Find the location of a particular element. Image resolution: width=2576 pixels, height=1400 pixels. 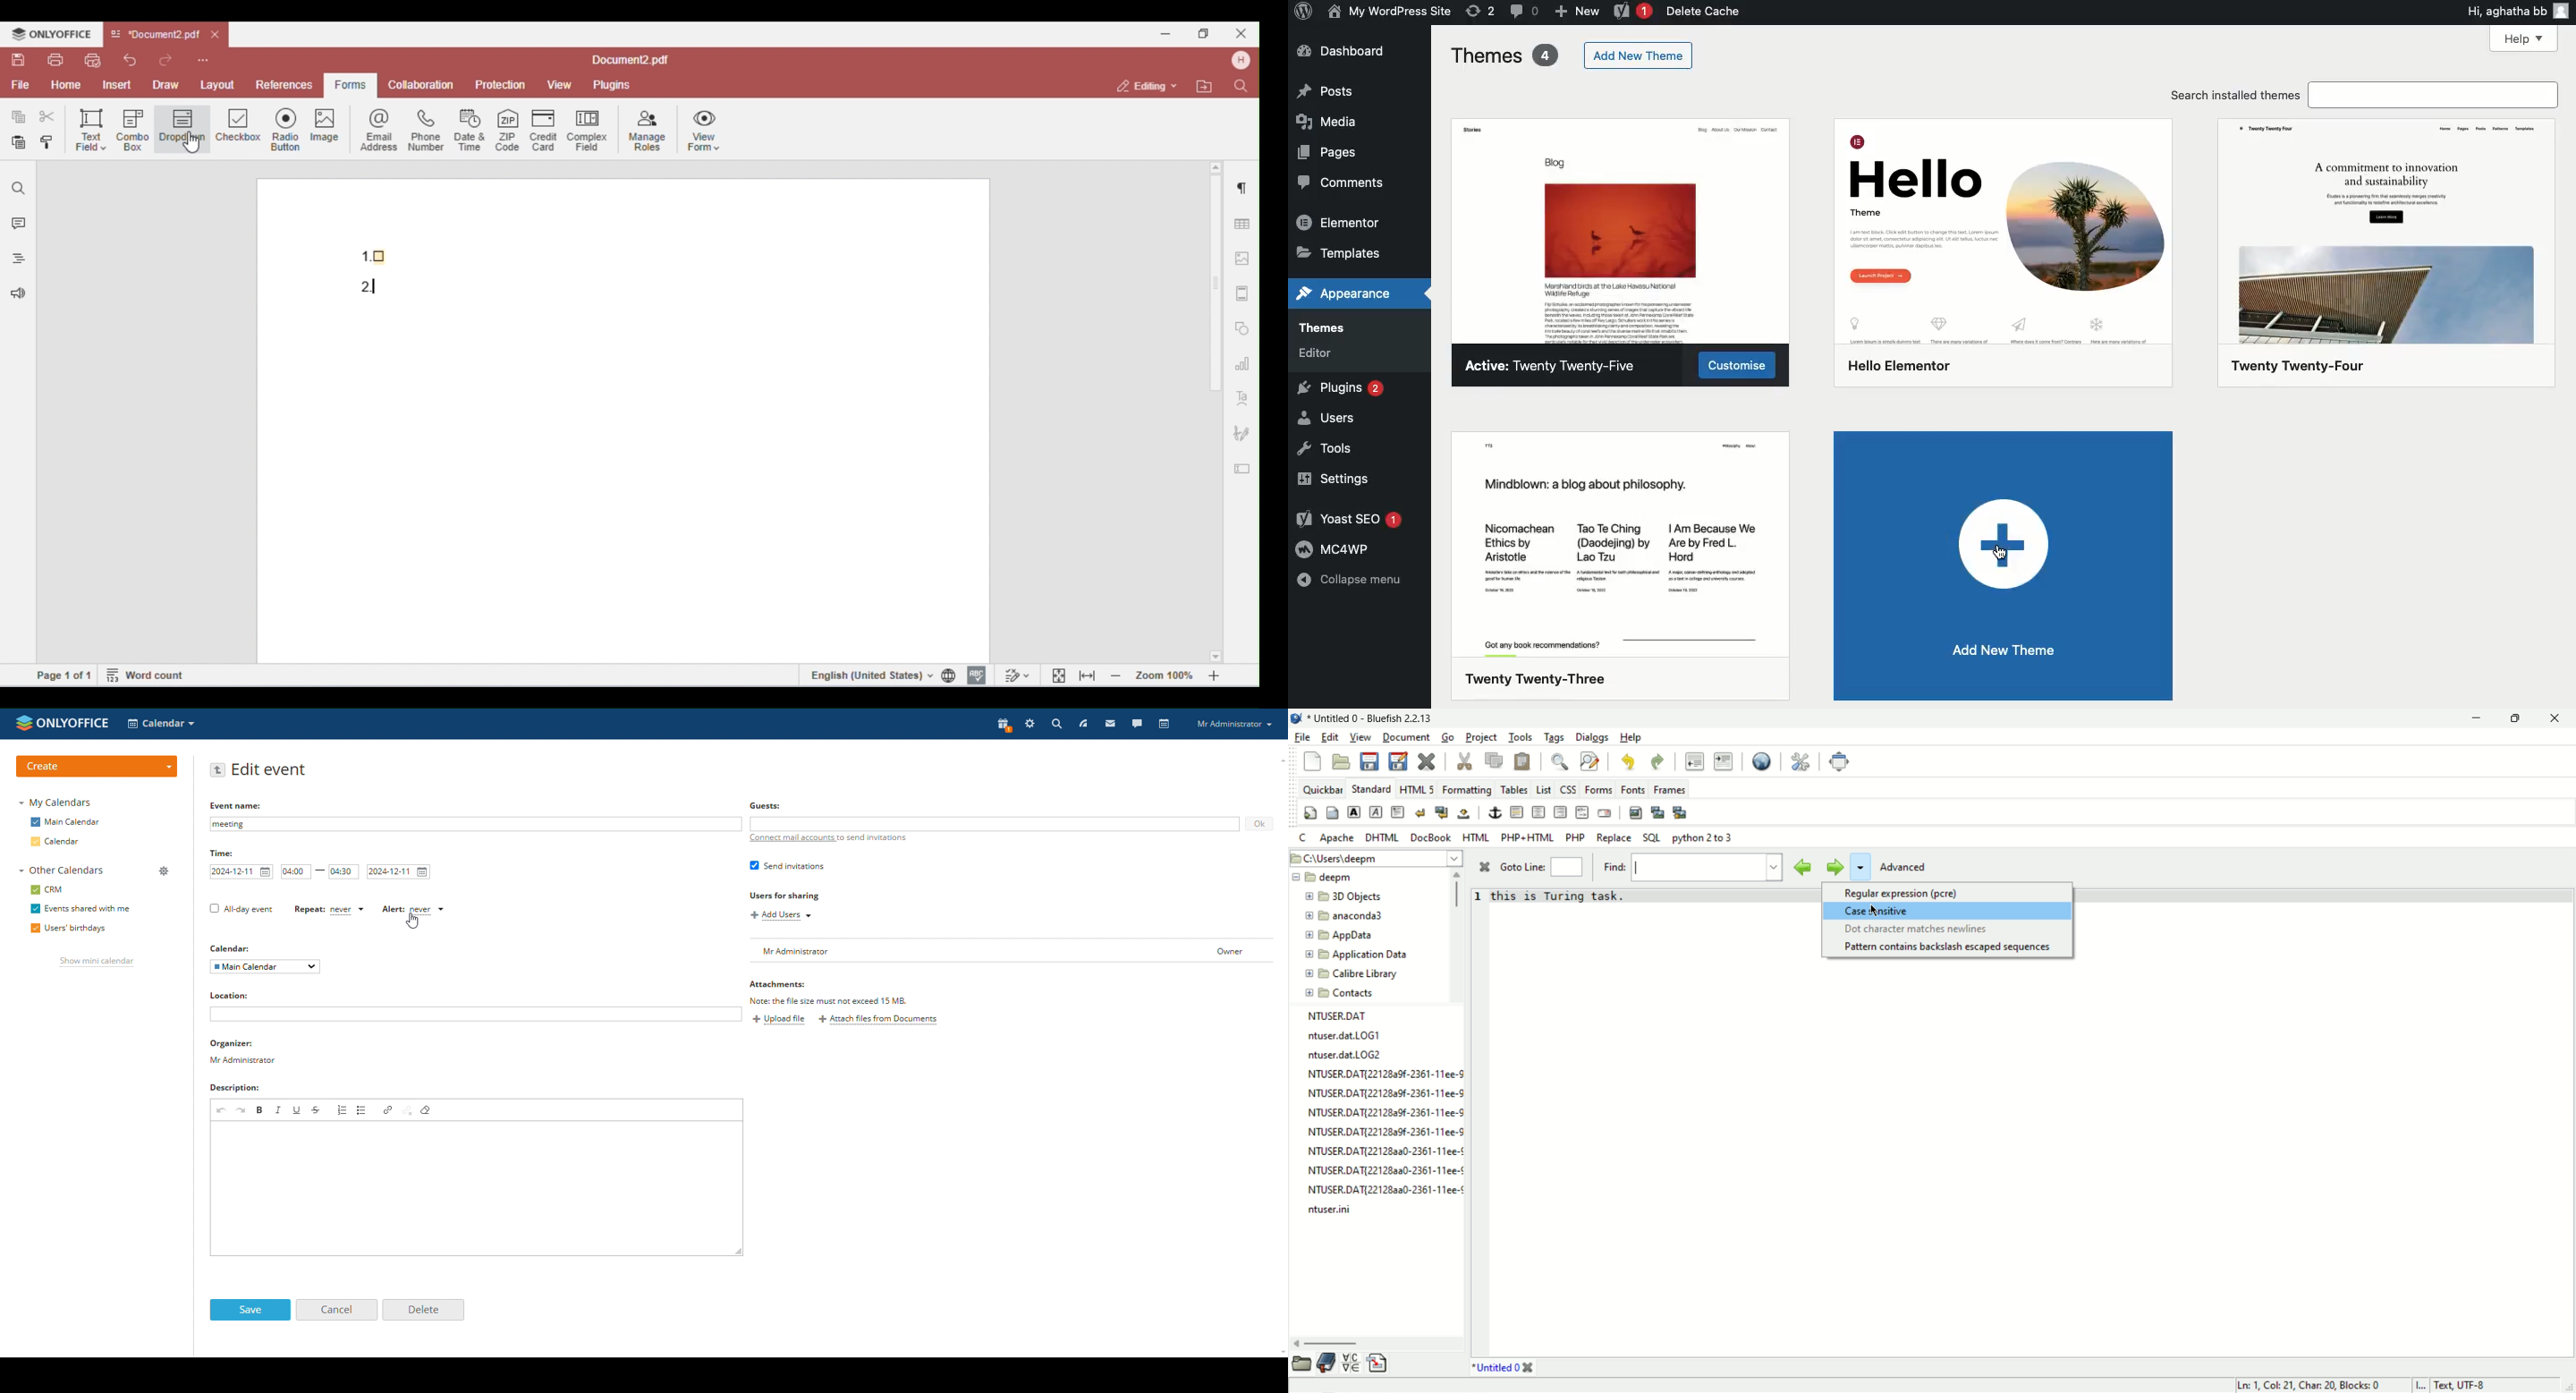

Annotate Logo is located at coordinates (1303, 13).